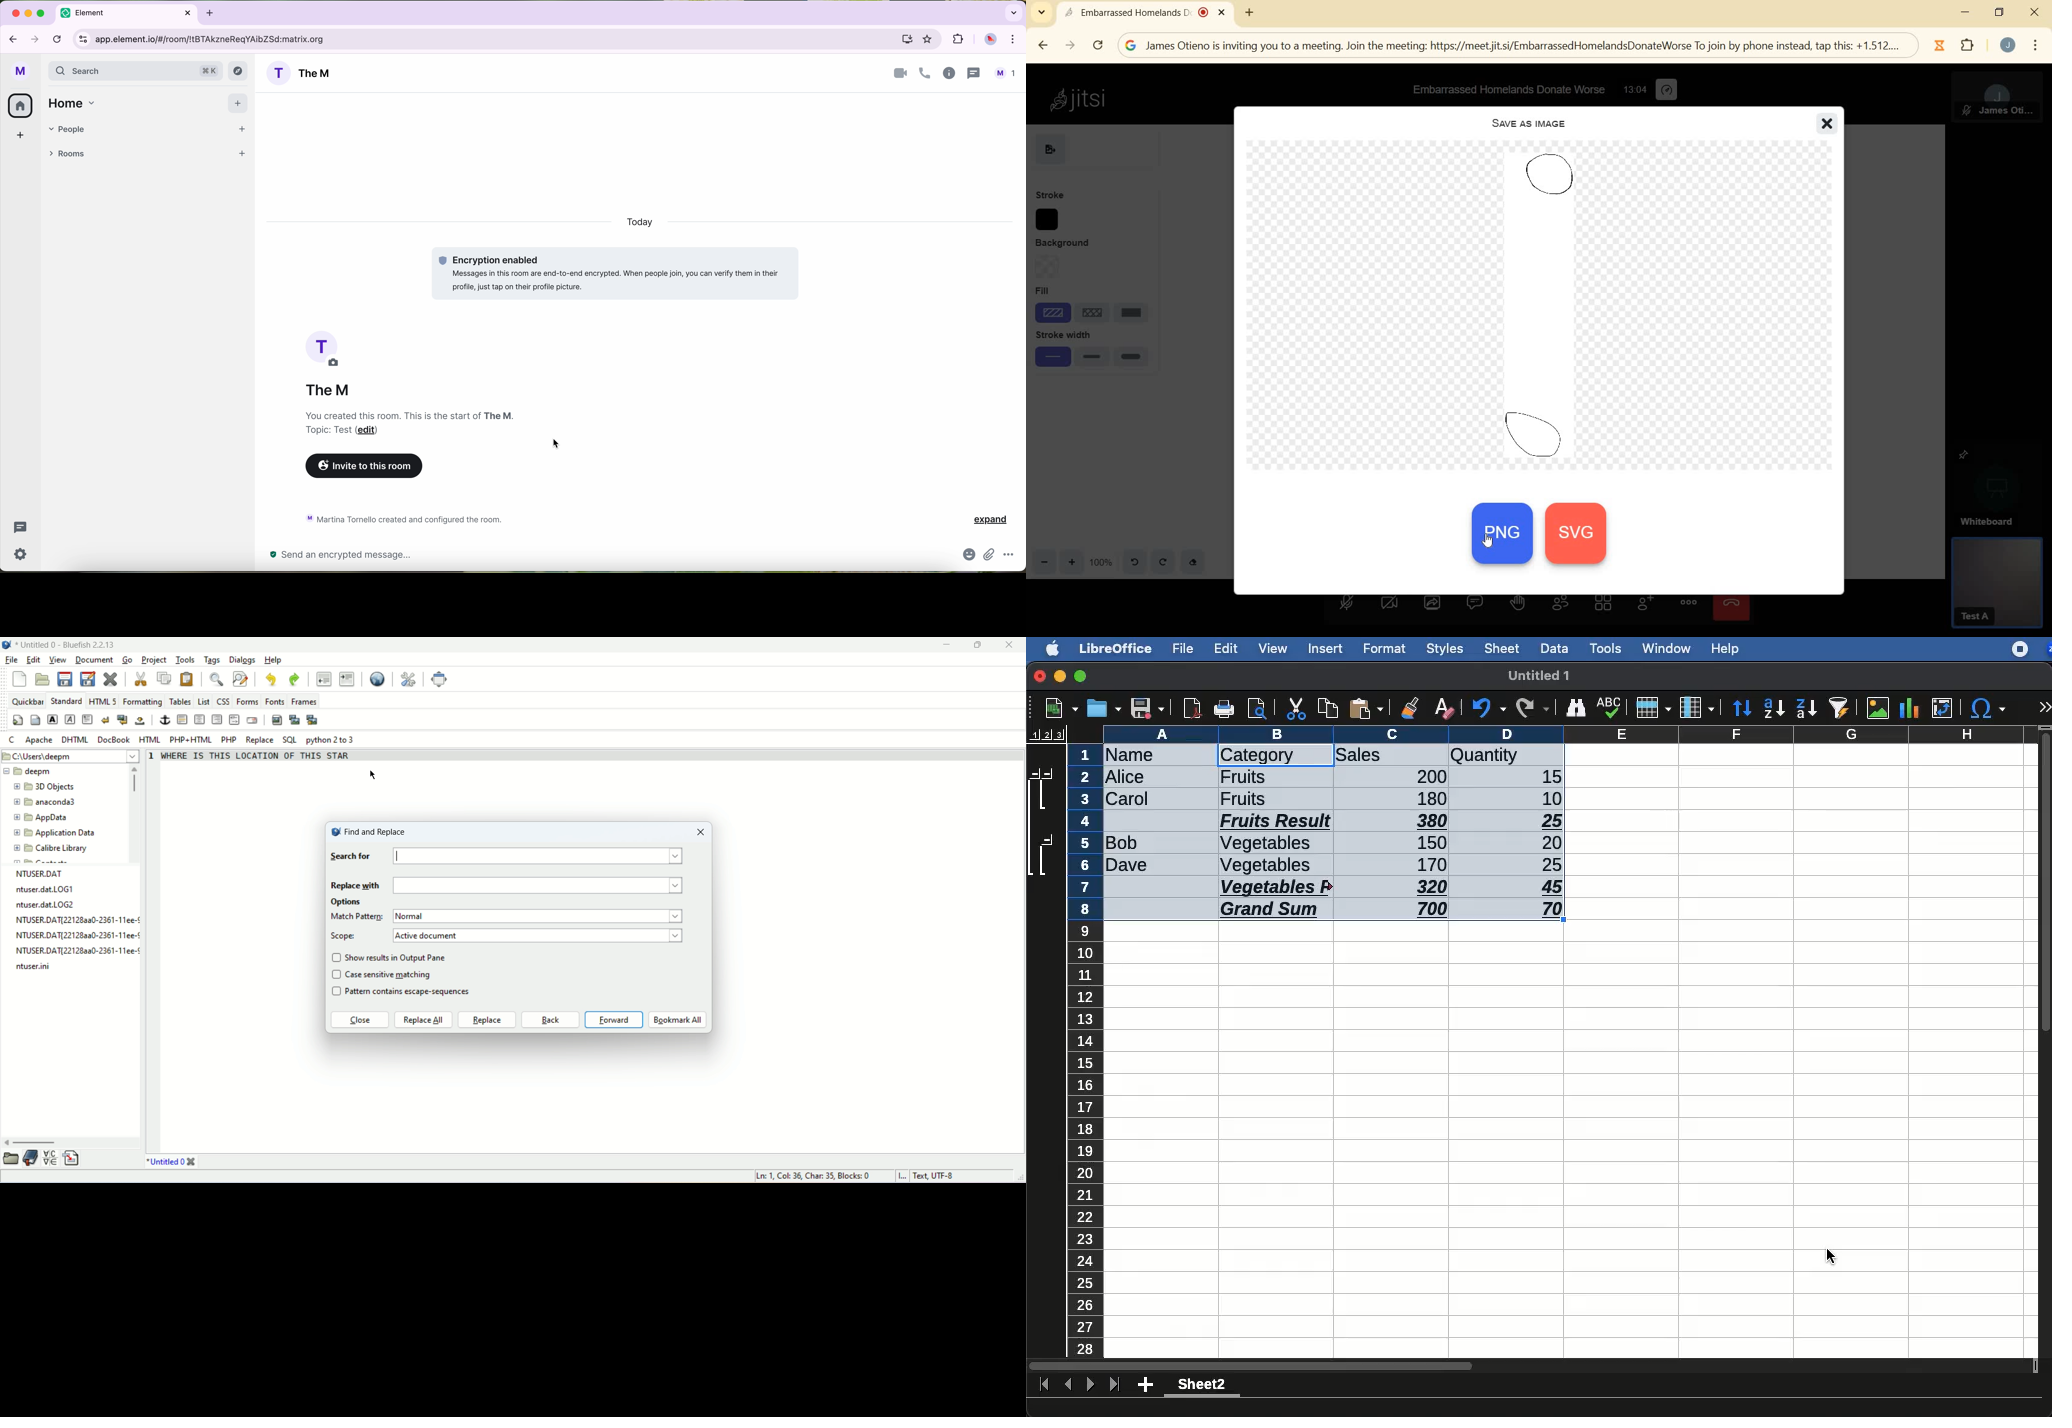 The height and width of the screenshot is (1428, 2072). I want to click on close, so click(1827, 123).